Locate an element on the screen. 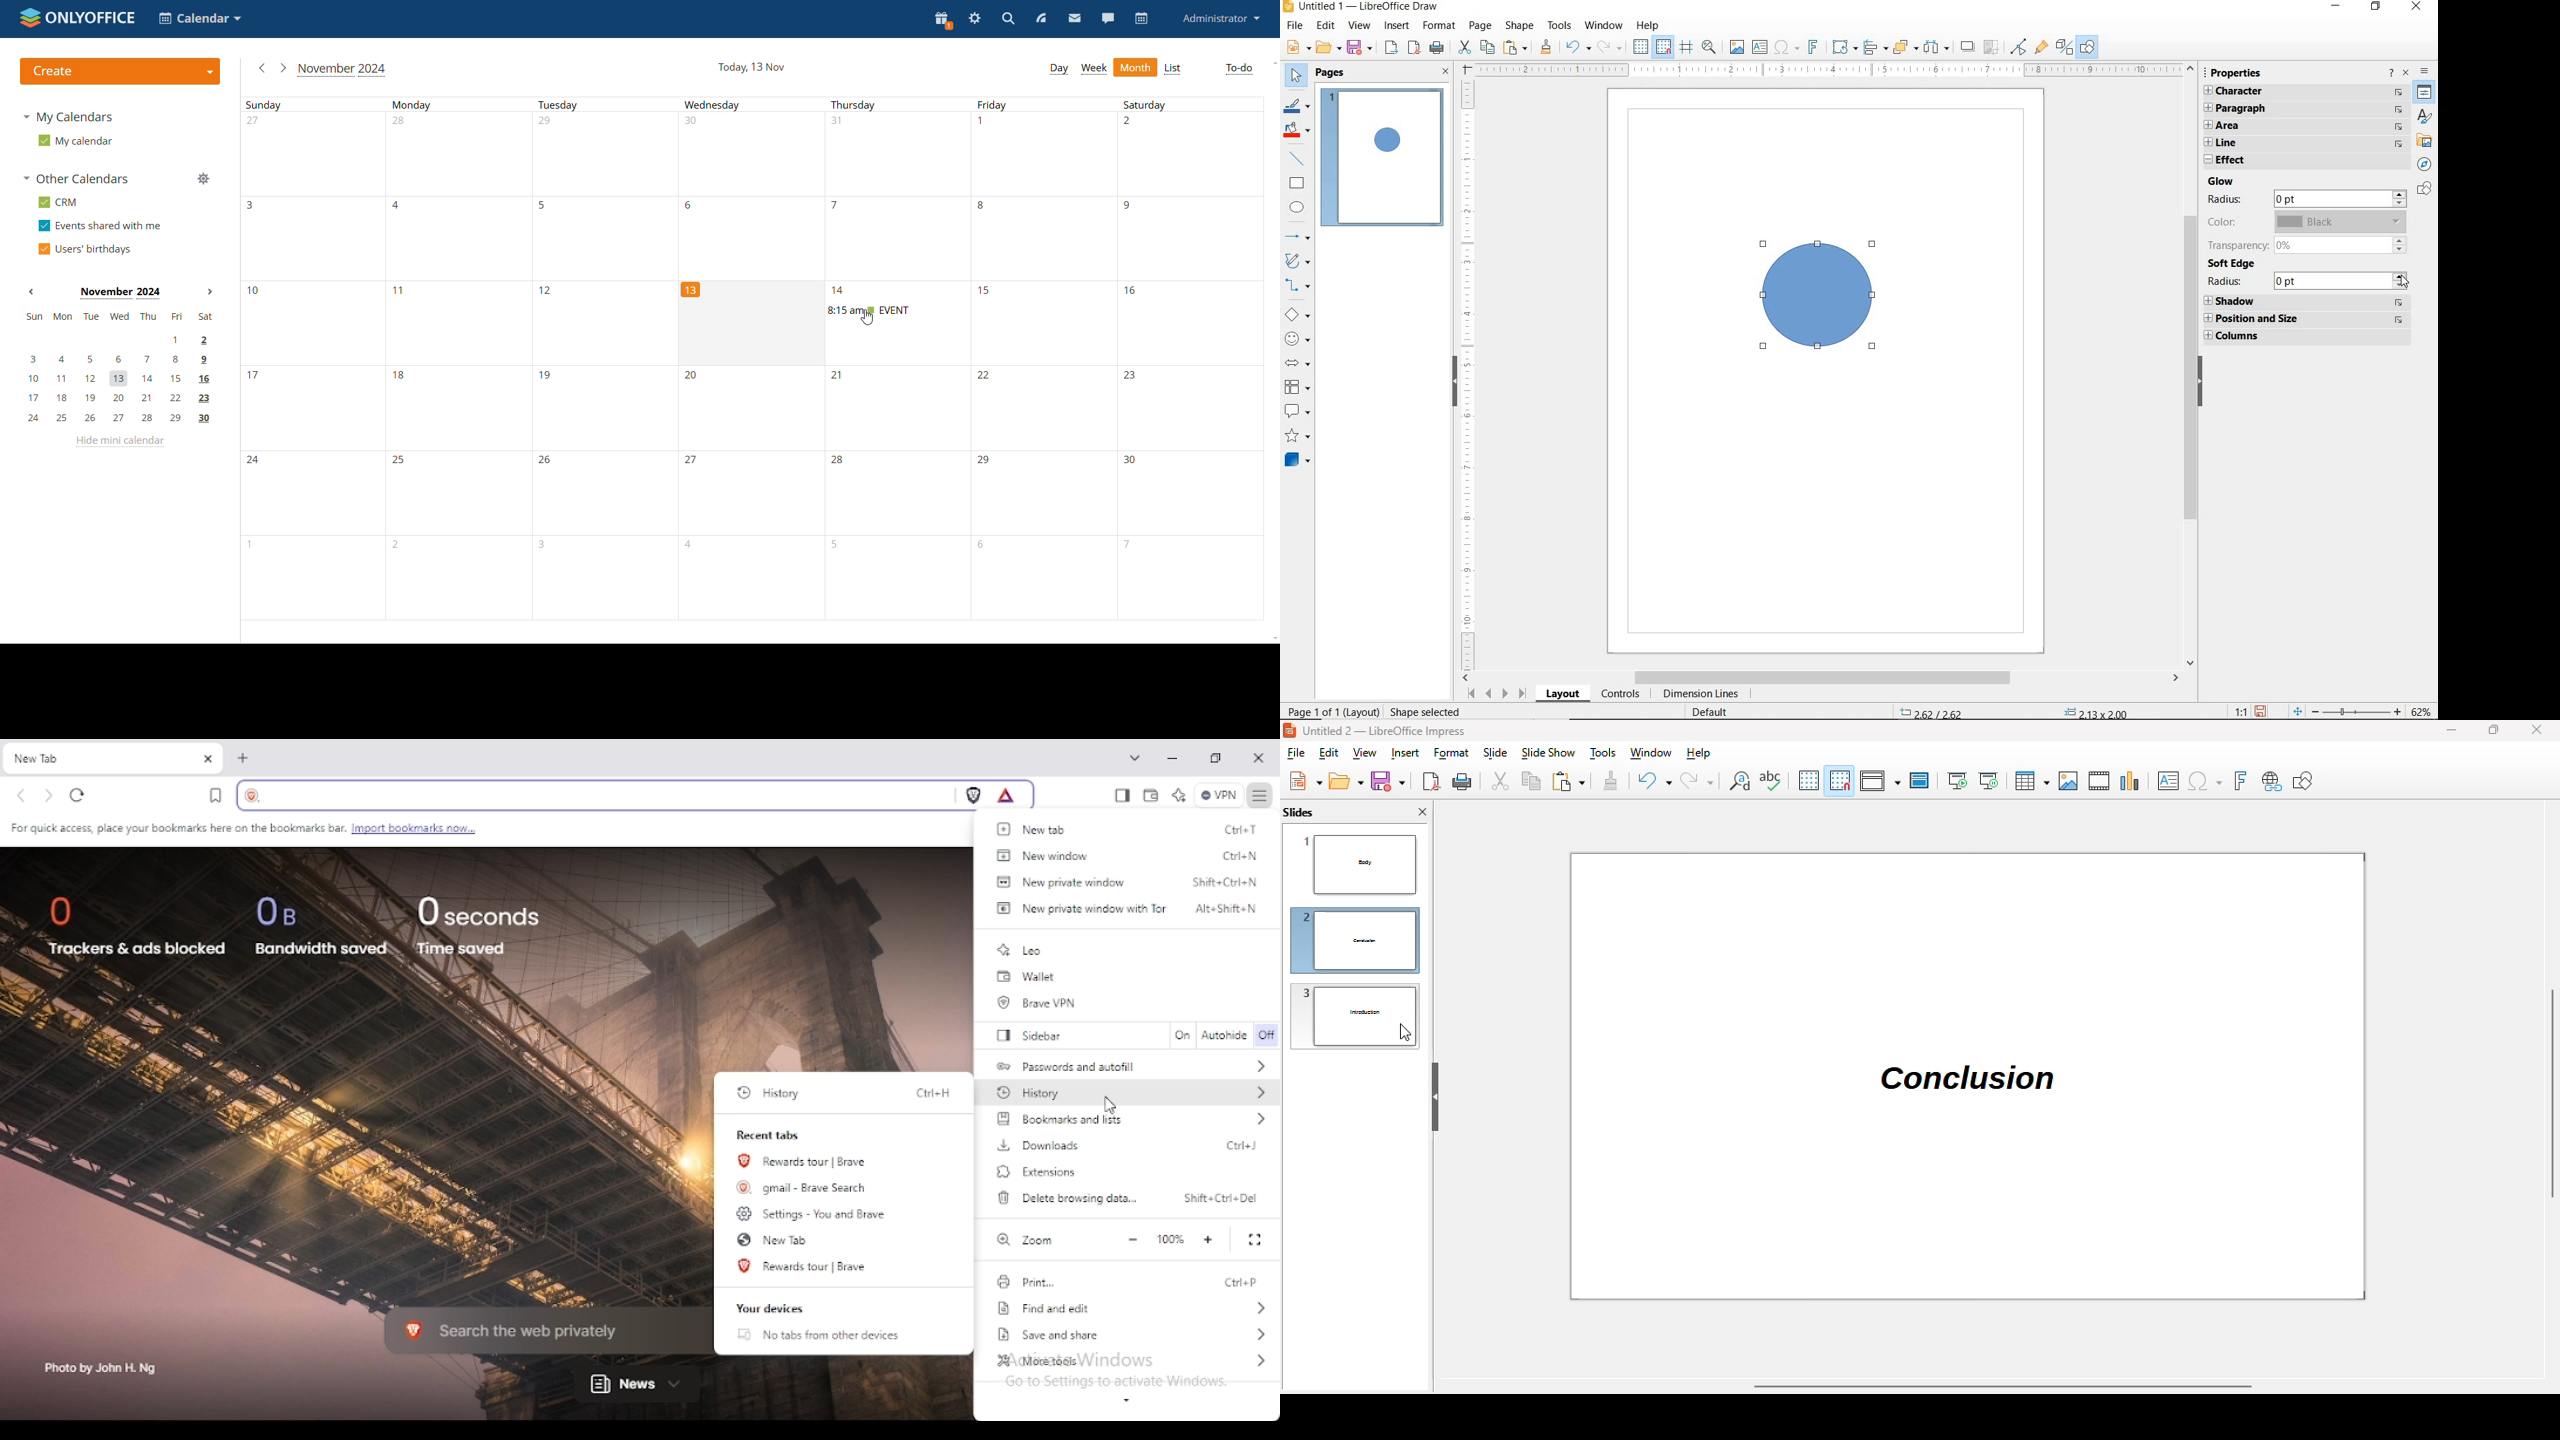 The image size is (2576, 1456). vertical scroll bar is located at coordinates (2552, 1092).